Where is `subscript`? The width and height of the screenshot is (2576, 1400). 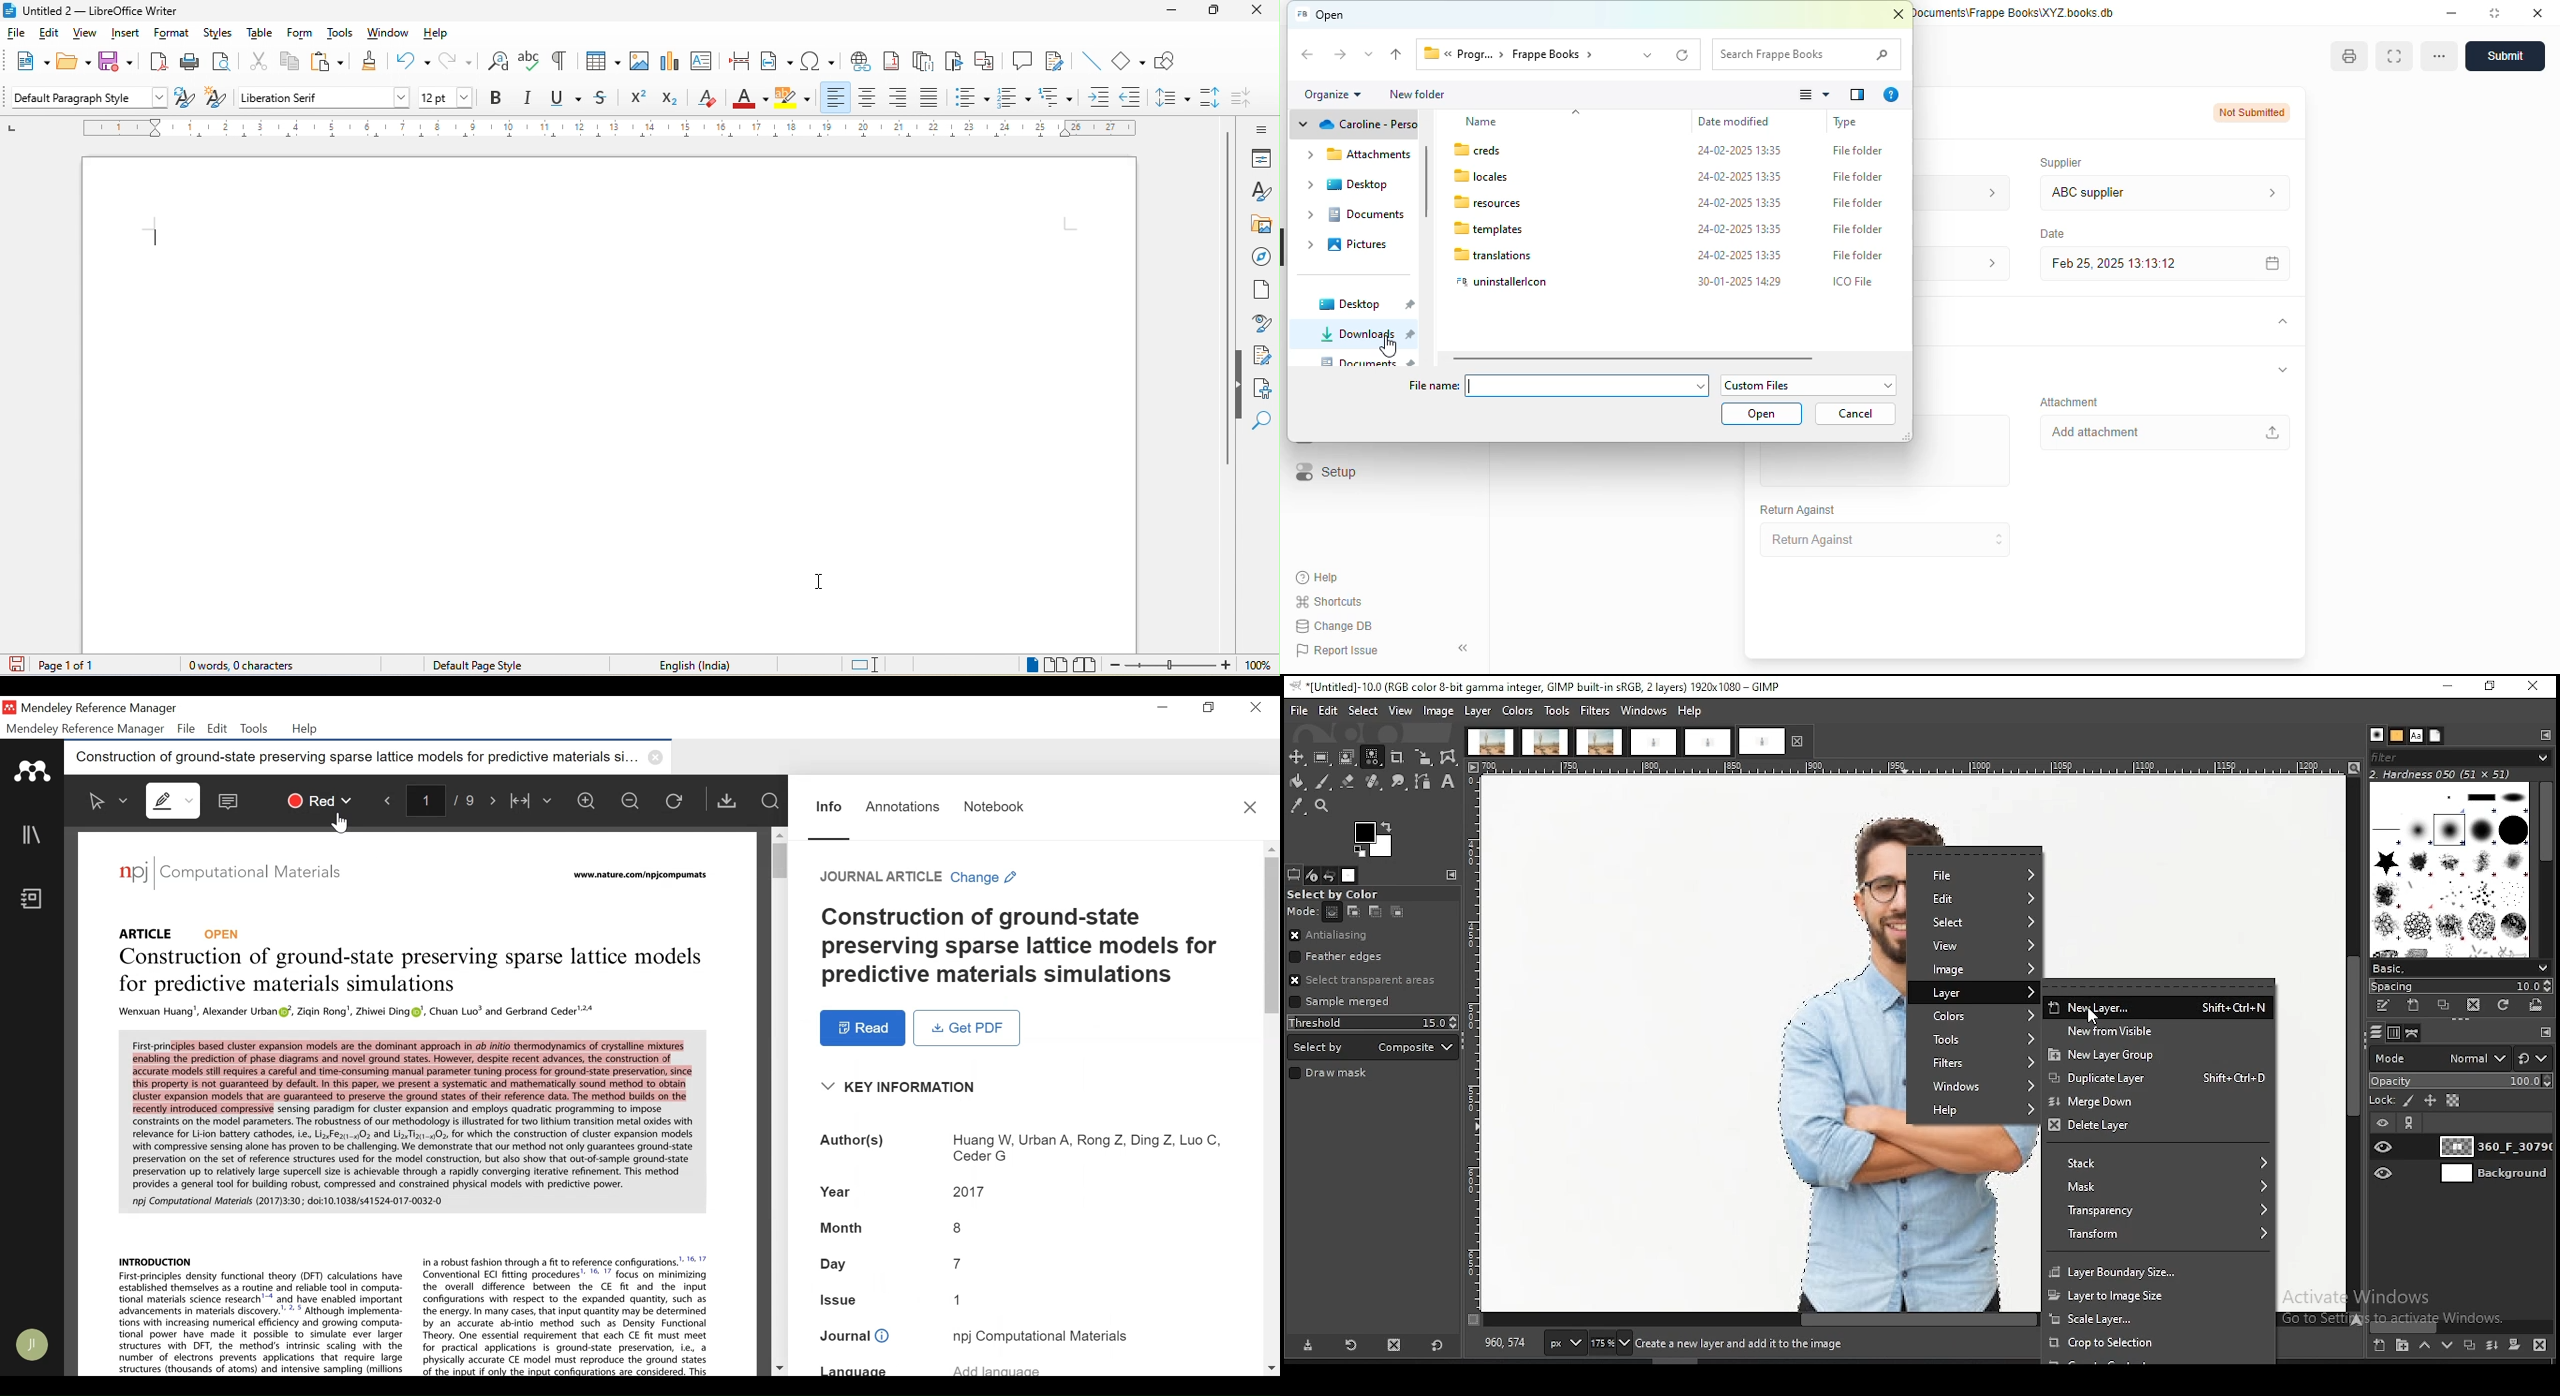
subscript is located at coordinates (674, 101).